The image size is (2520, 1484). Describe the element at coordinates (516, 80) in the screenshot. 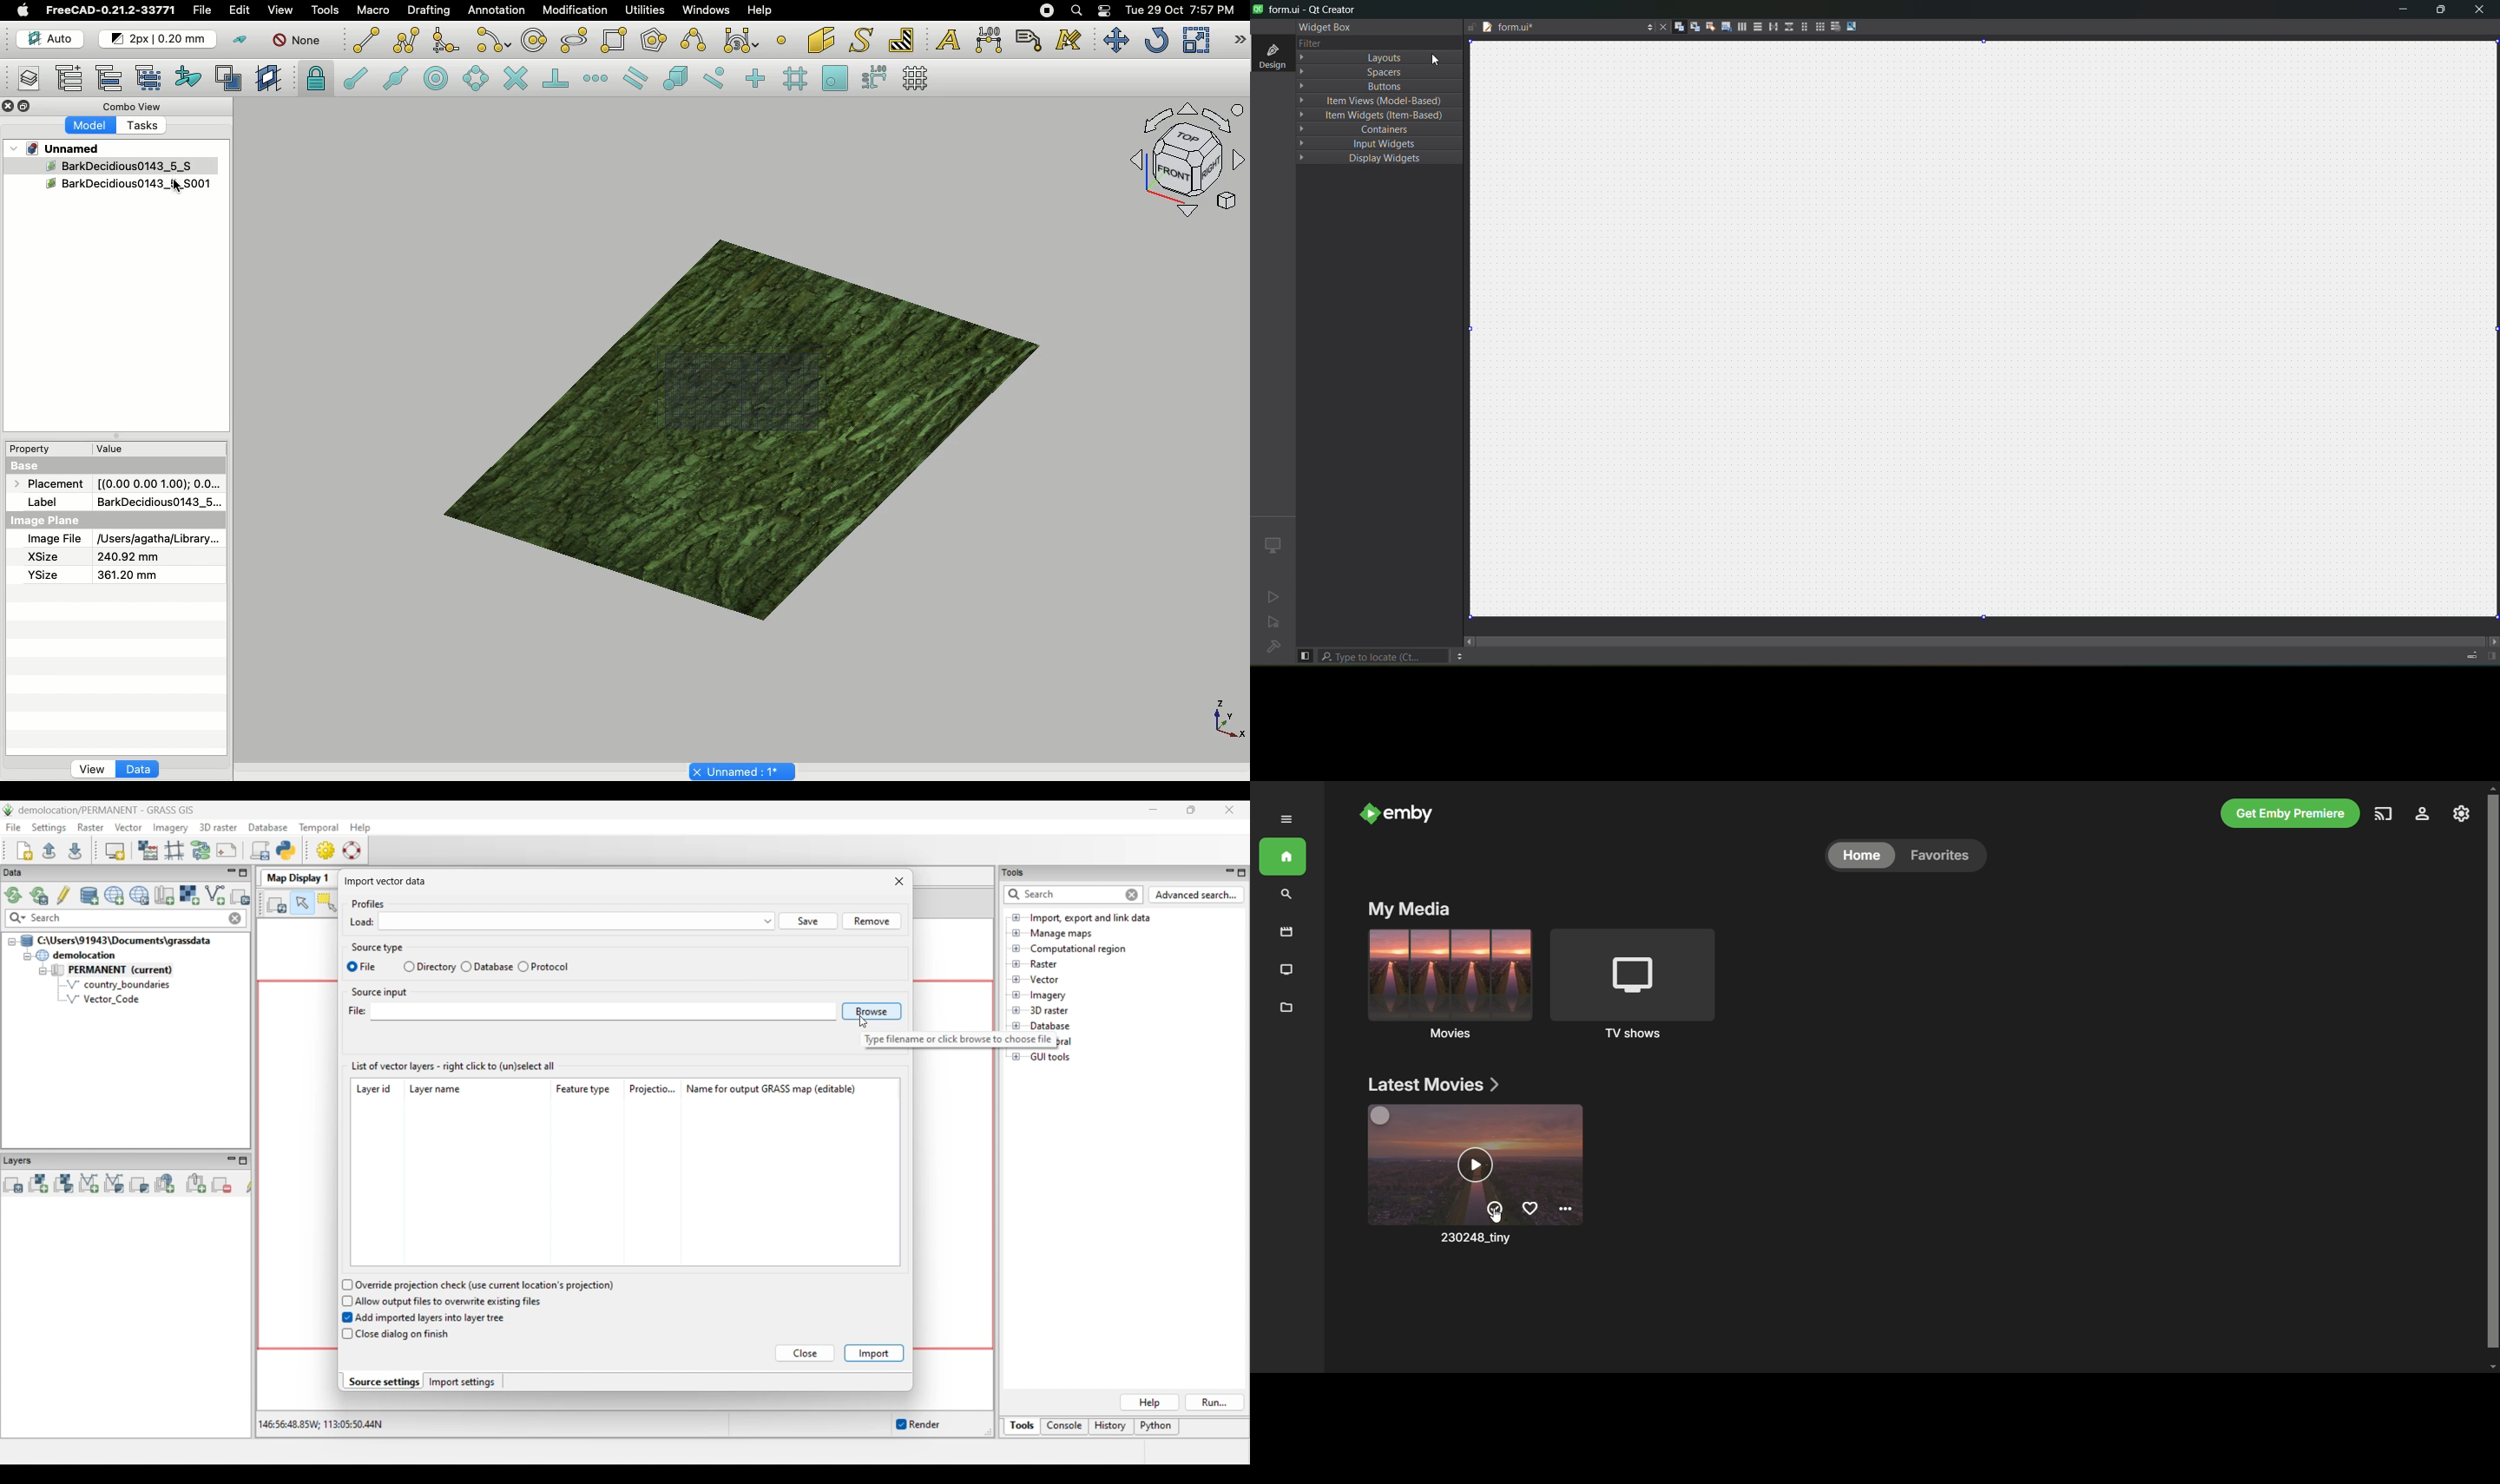

I see `Snap intersection` at that location.